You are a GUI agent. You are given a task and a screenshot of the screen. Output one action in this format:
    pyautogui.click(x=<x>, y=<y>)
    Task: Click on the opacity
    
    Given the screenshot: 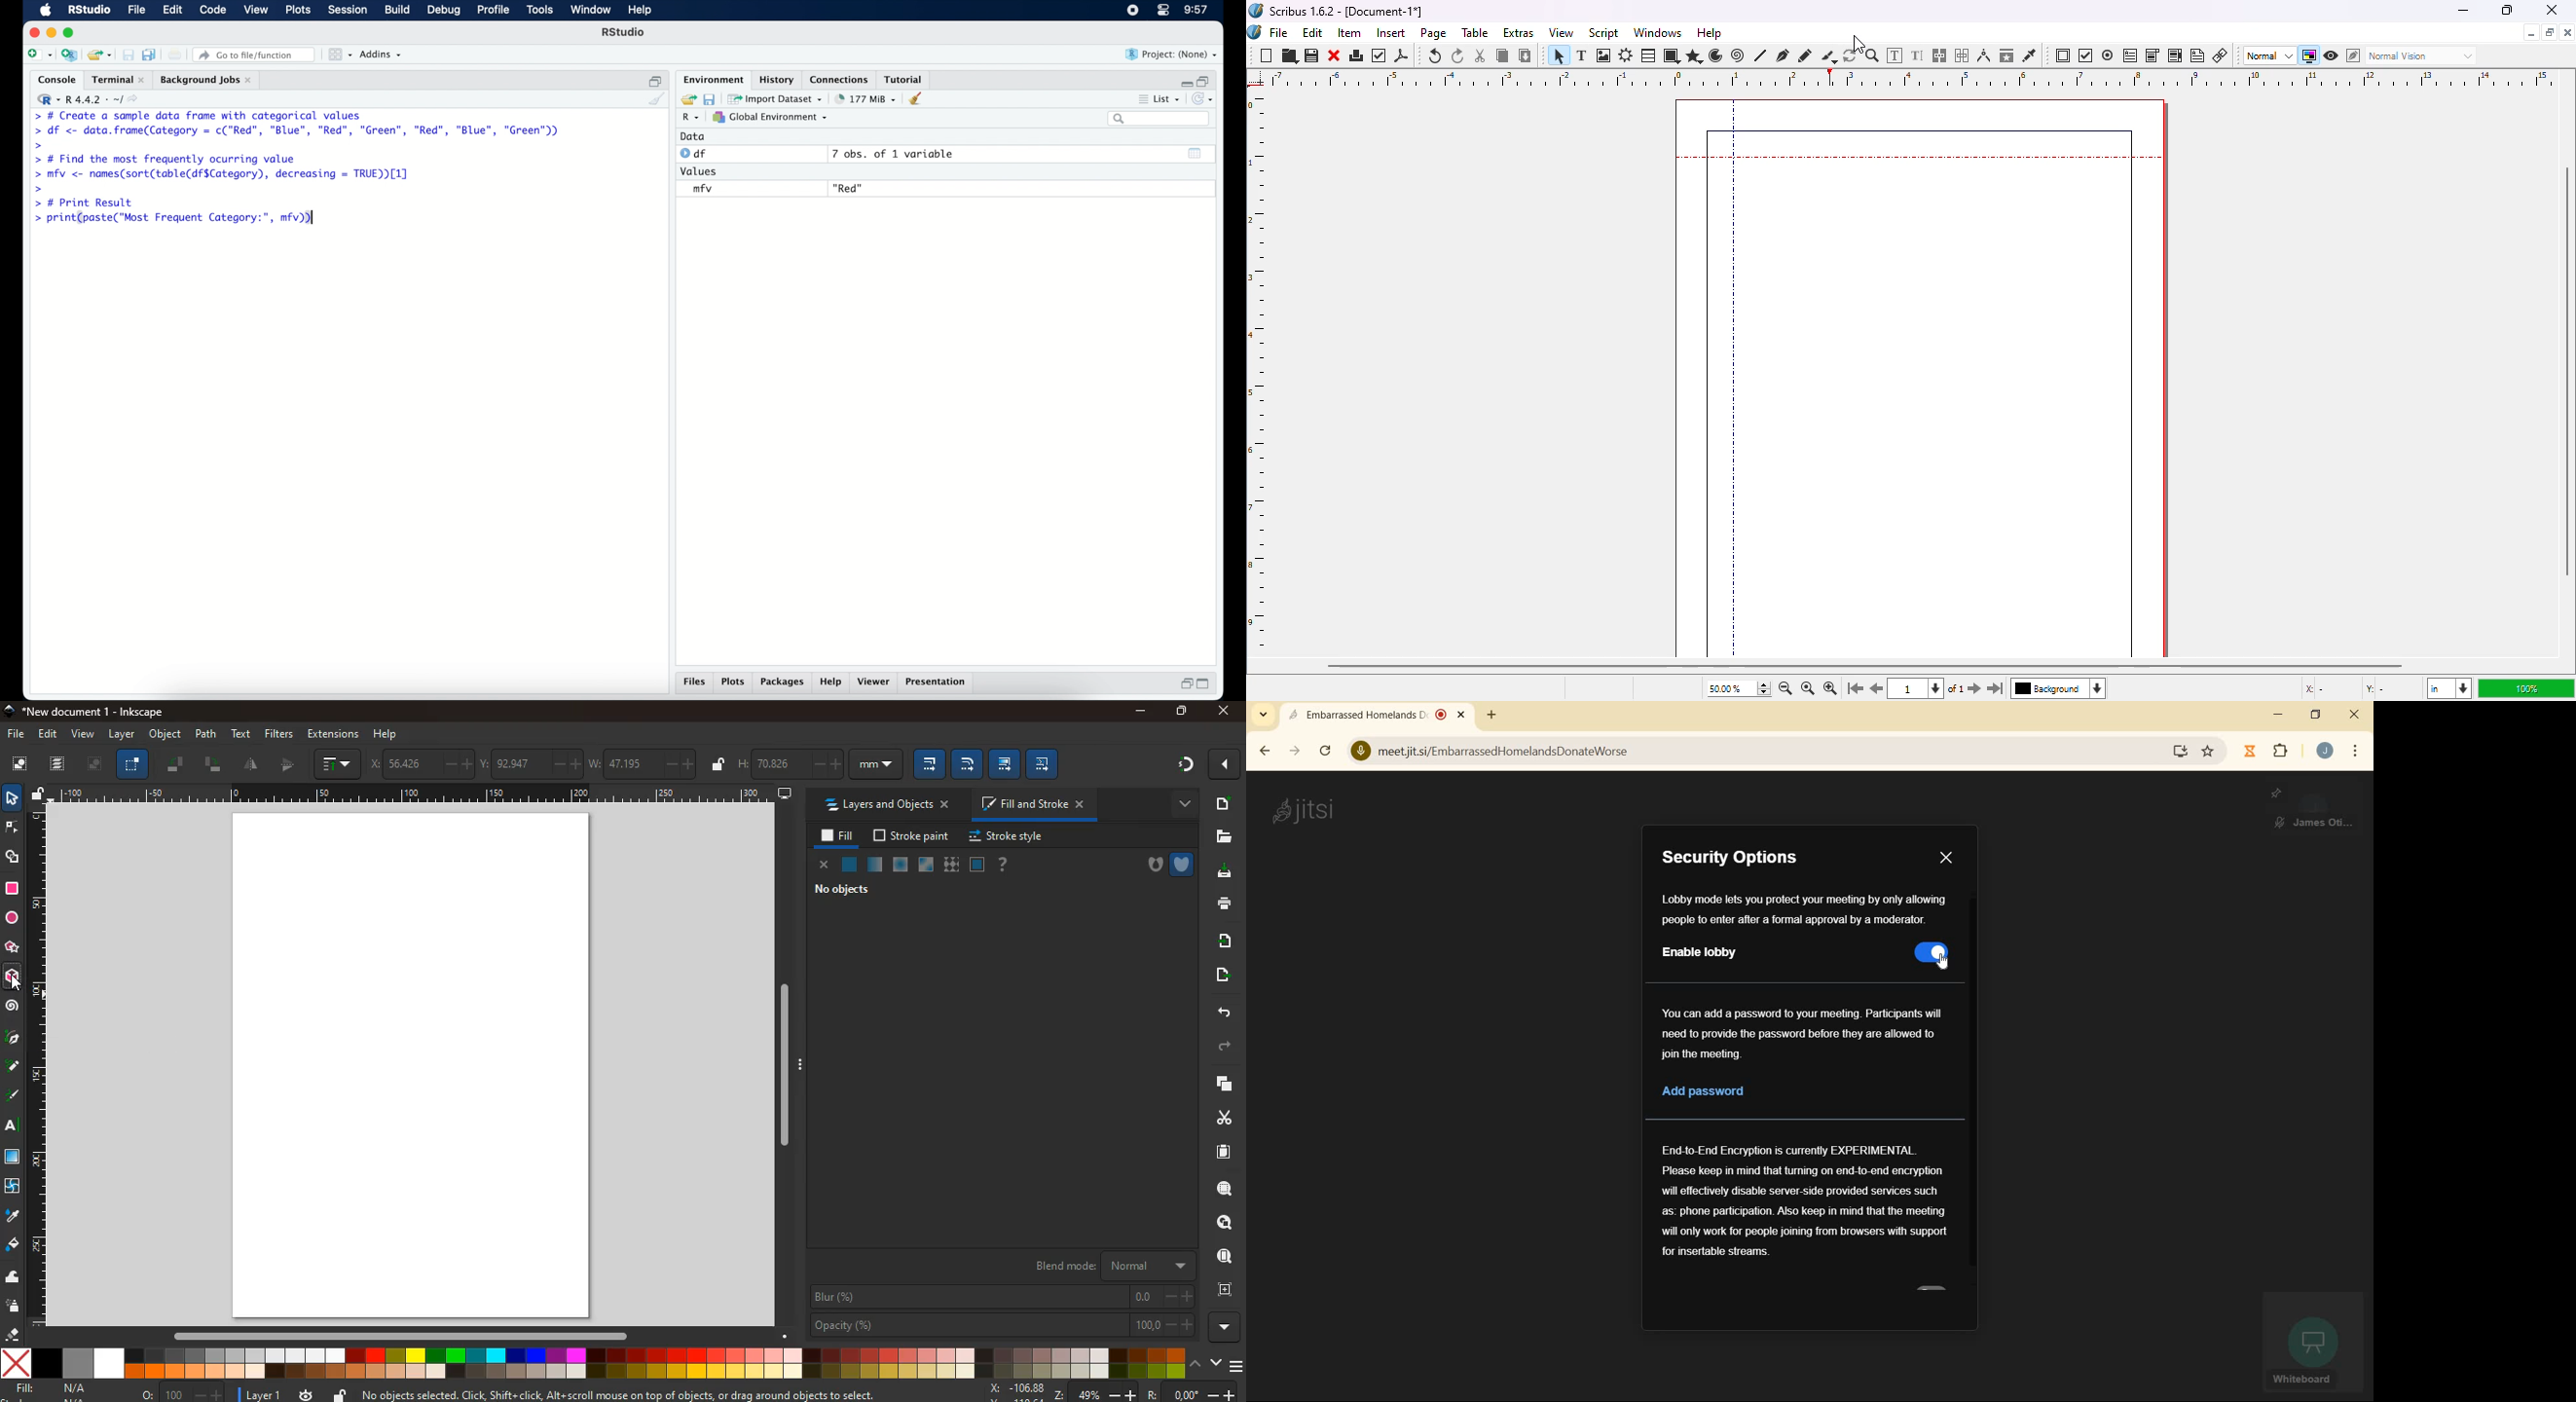 What is the action you would take?
    pyautogui.click(x=1001, y=1326)
    